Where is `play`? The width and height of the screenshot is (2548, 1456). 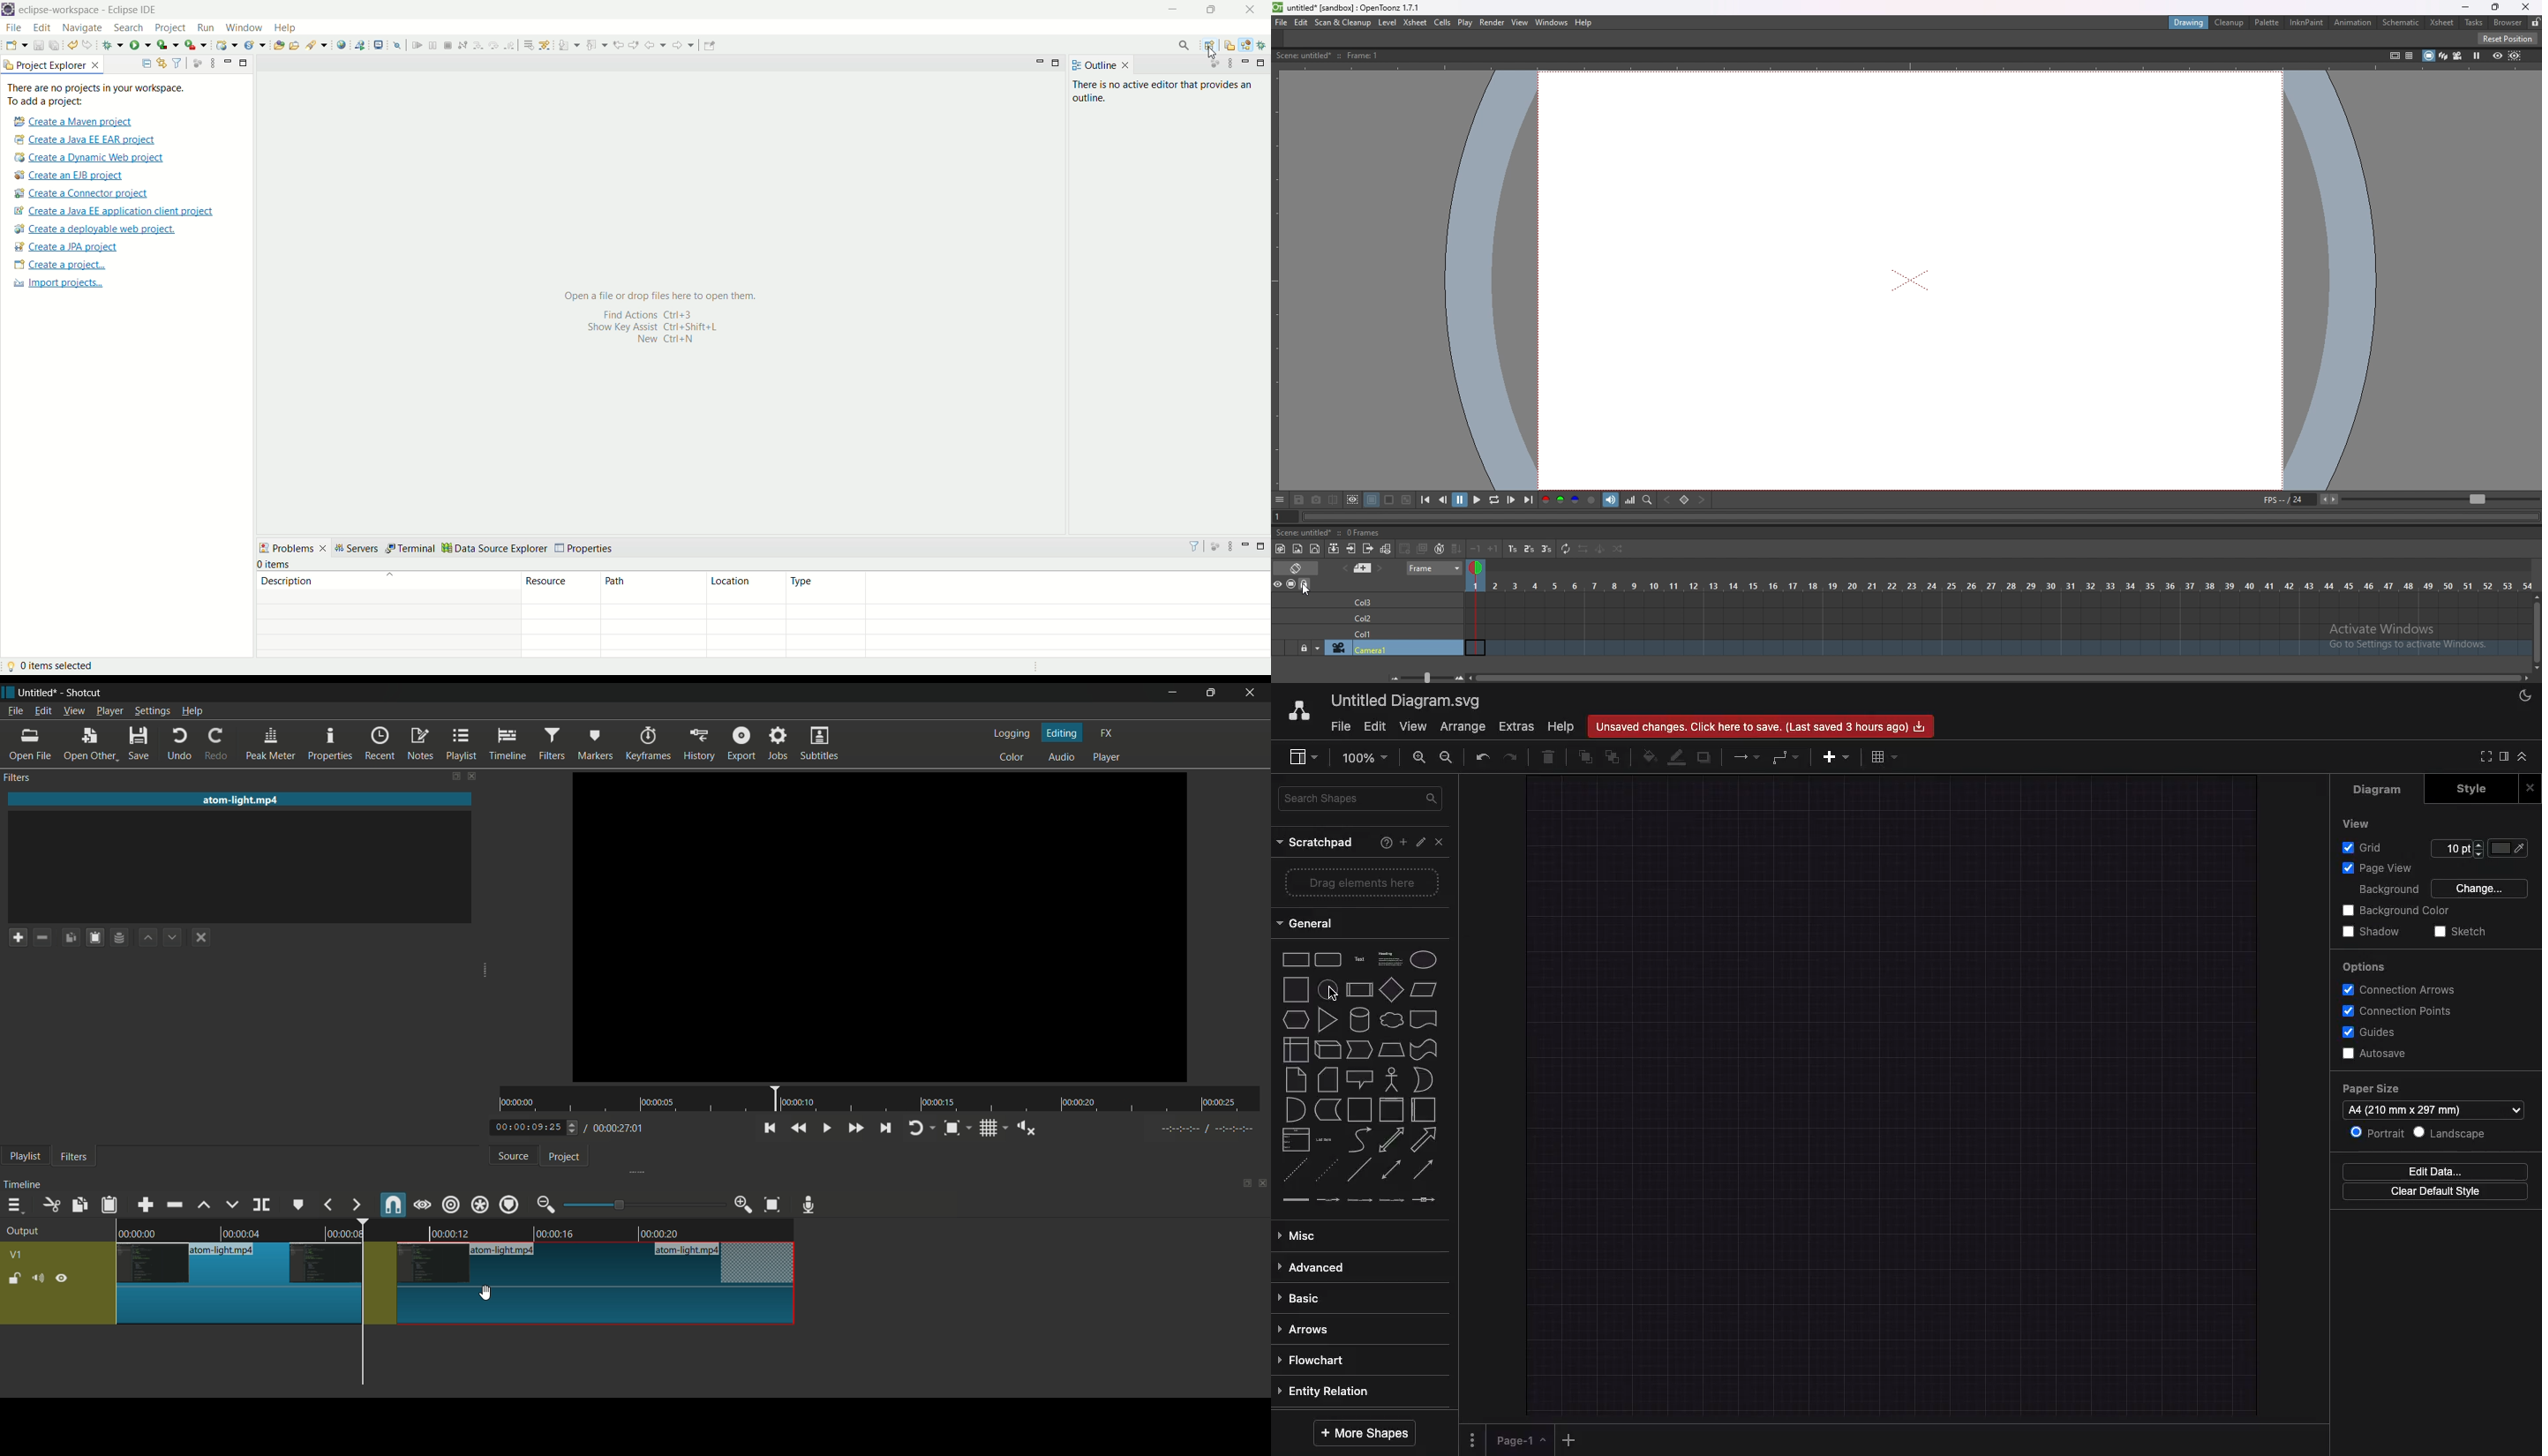 play is located at coordinates (1465, 23).